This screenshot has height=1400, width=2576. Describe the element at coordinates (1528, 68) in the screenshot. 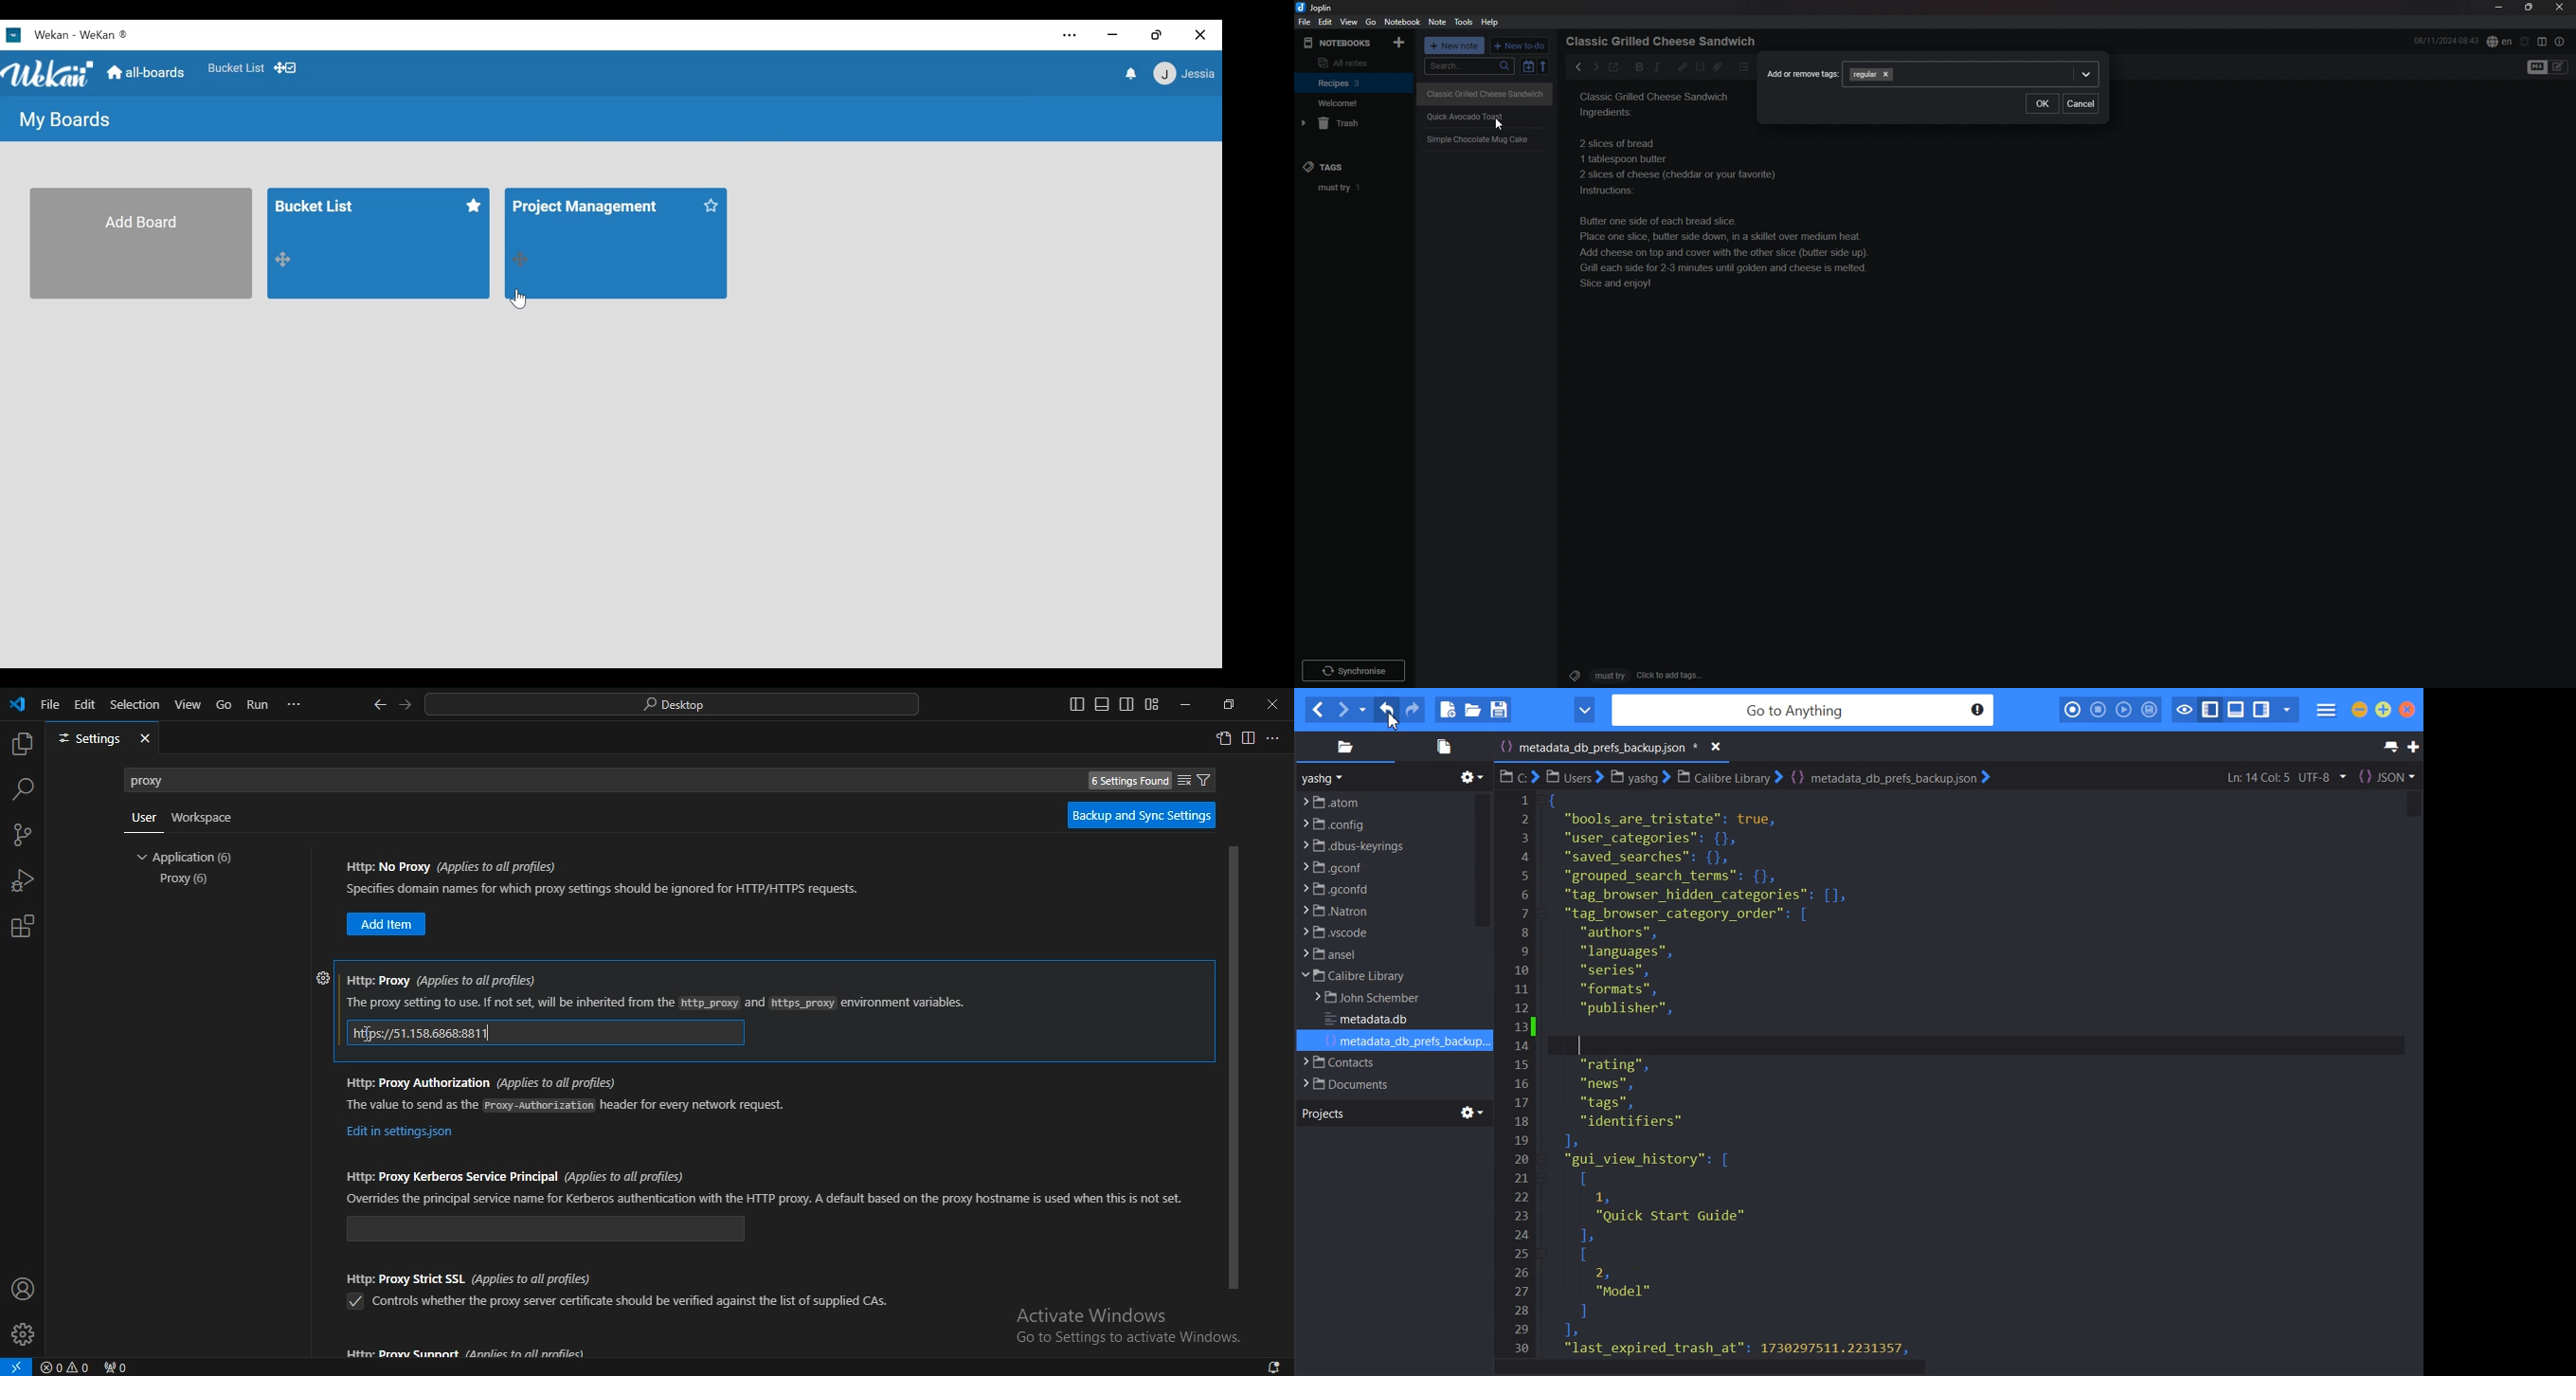

I see `toggle sort order` at that location.